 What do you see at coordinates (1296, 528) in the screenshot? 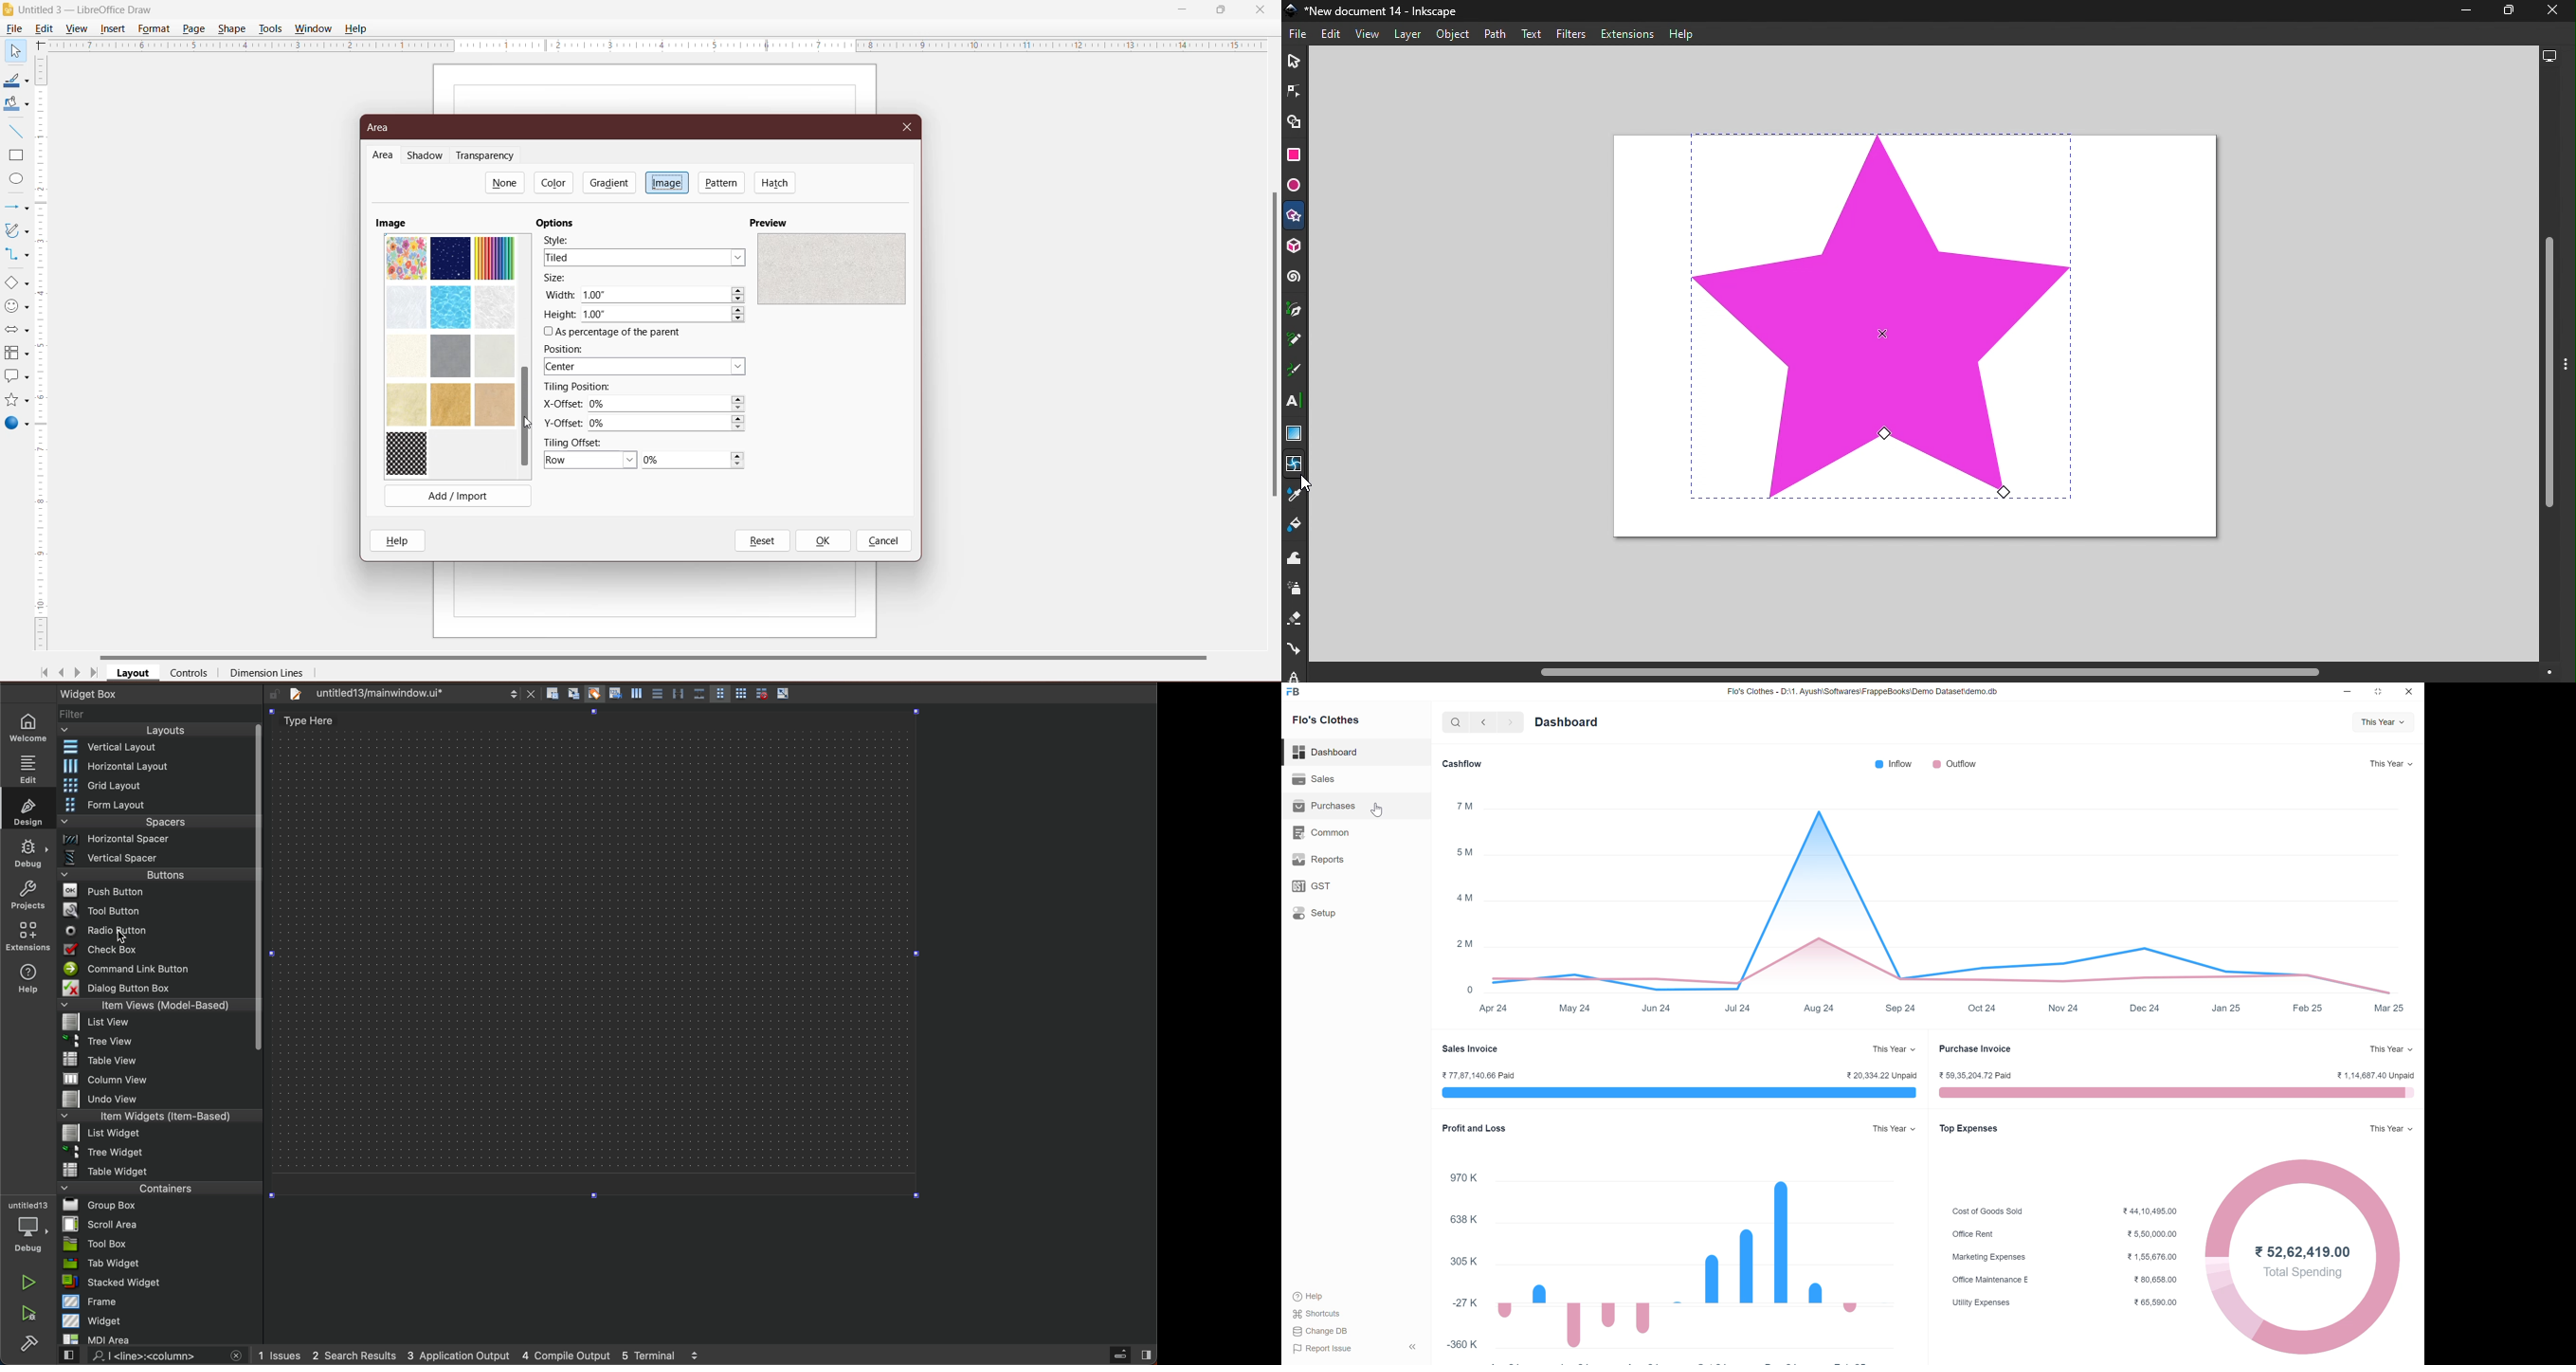
I see `Paint bucket tool` at bounding box center [1296, 528].